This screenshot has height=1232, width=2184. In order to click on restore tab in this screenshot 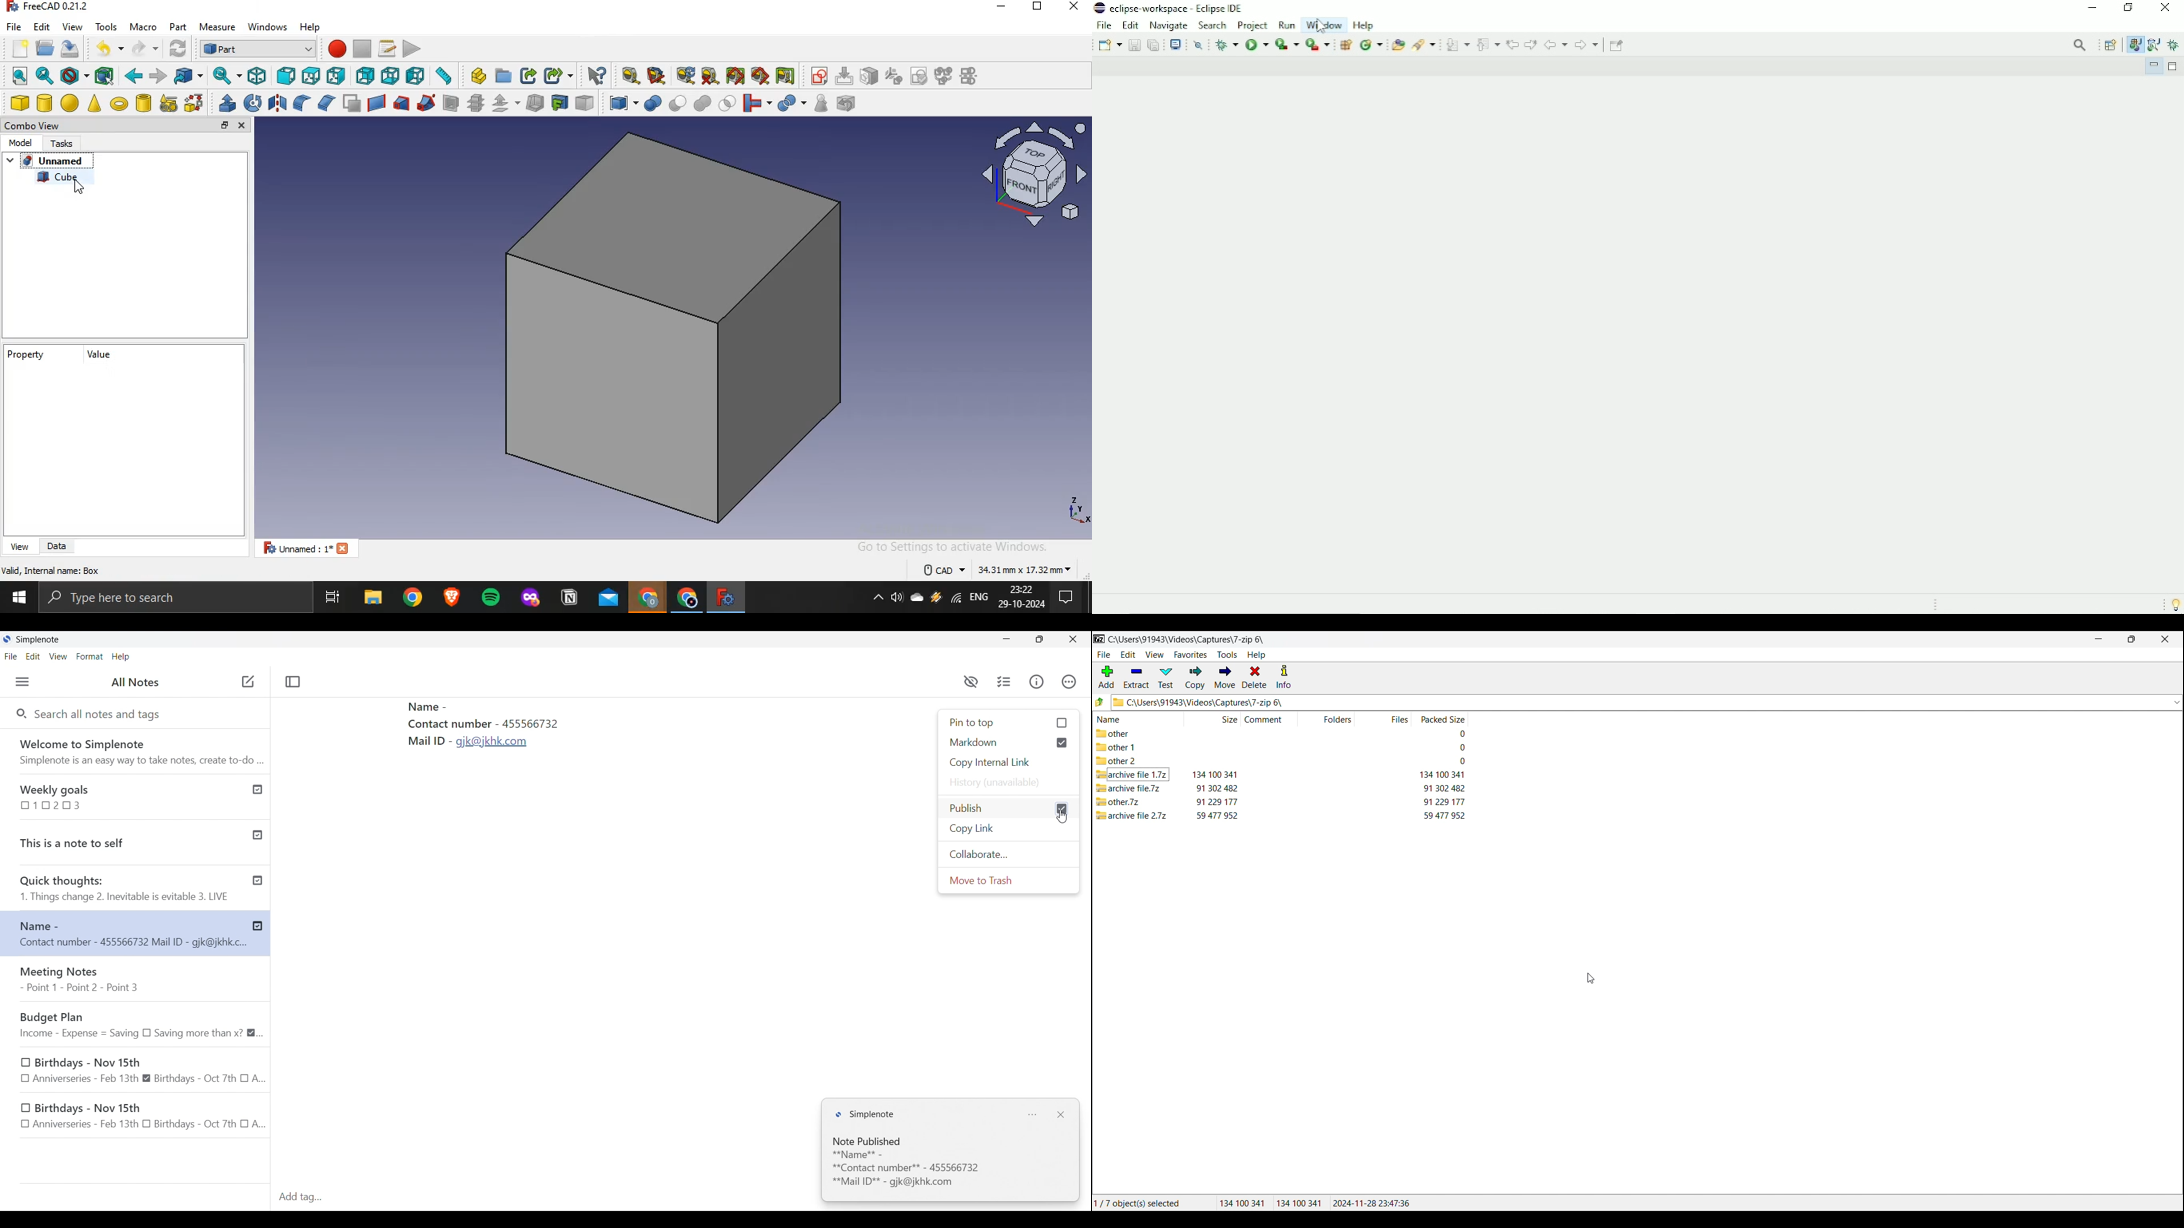, I will do `click(225, 126)`.